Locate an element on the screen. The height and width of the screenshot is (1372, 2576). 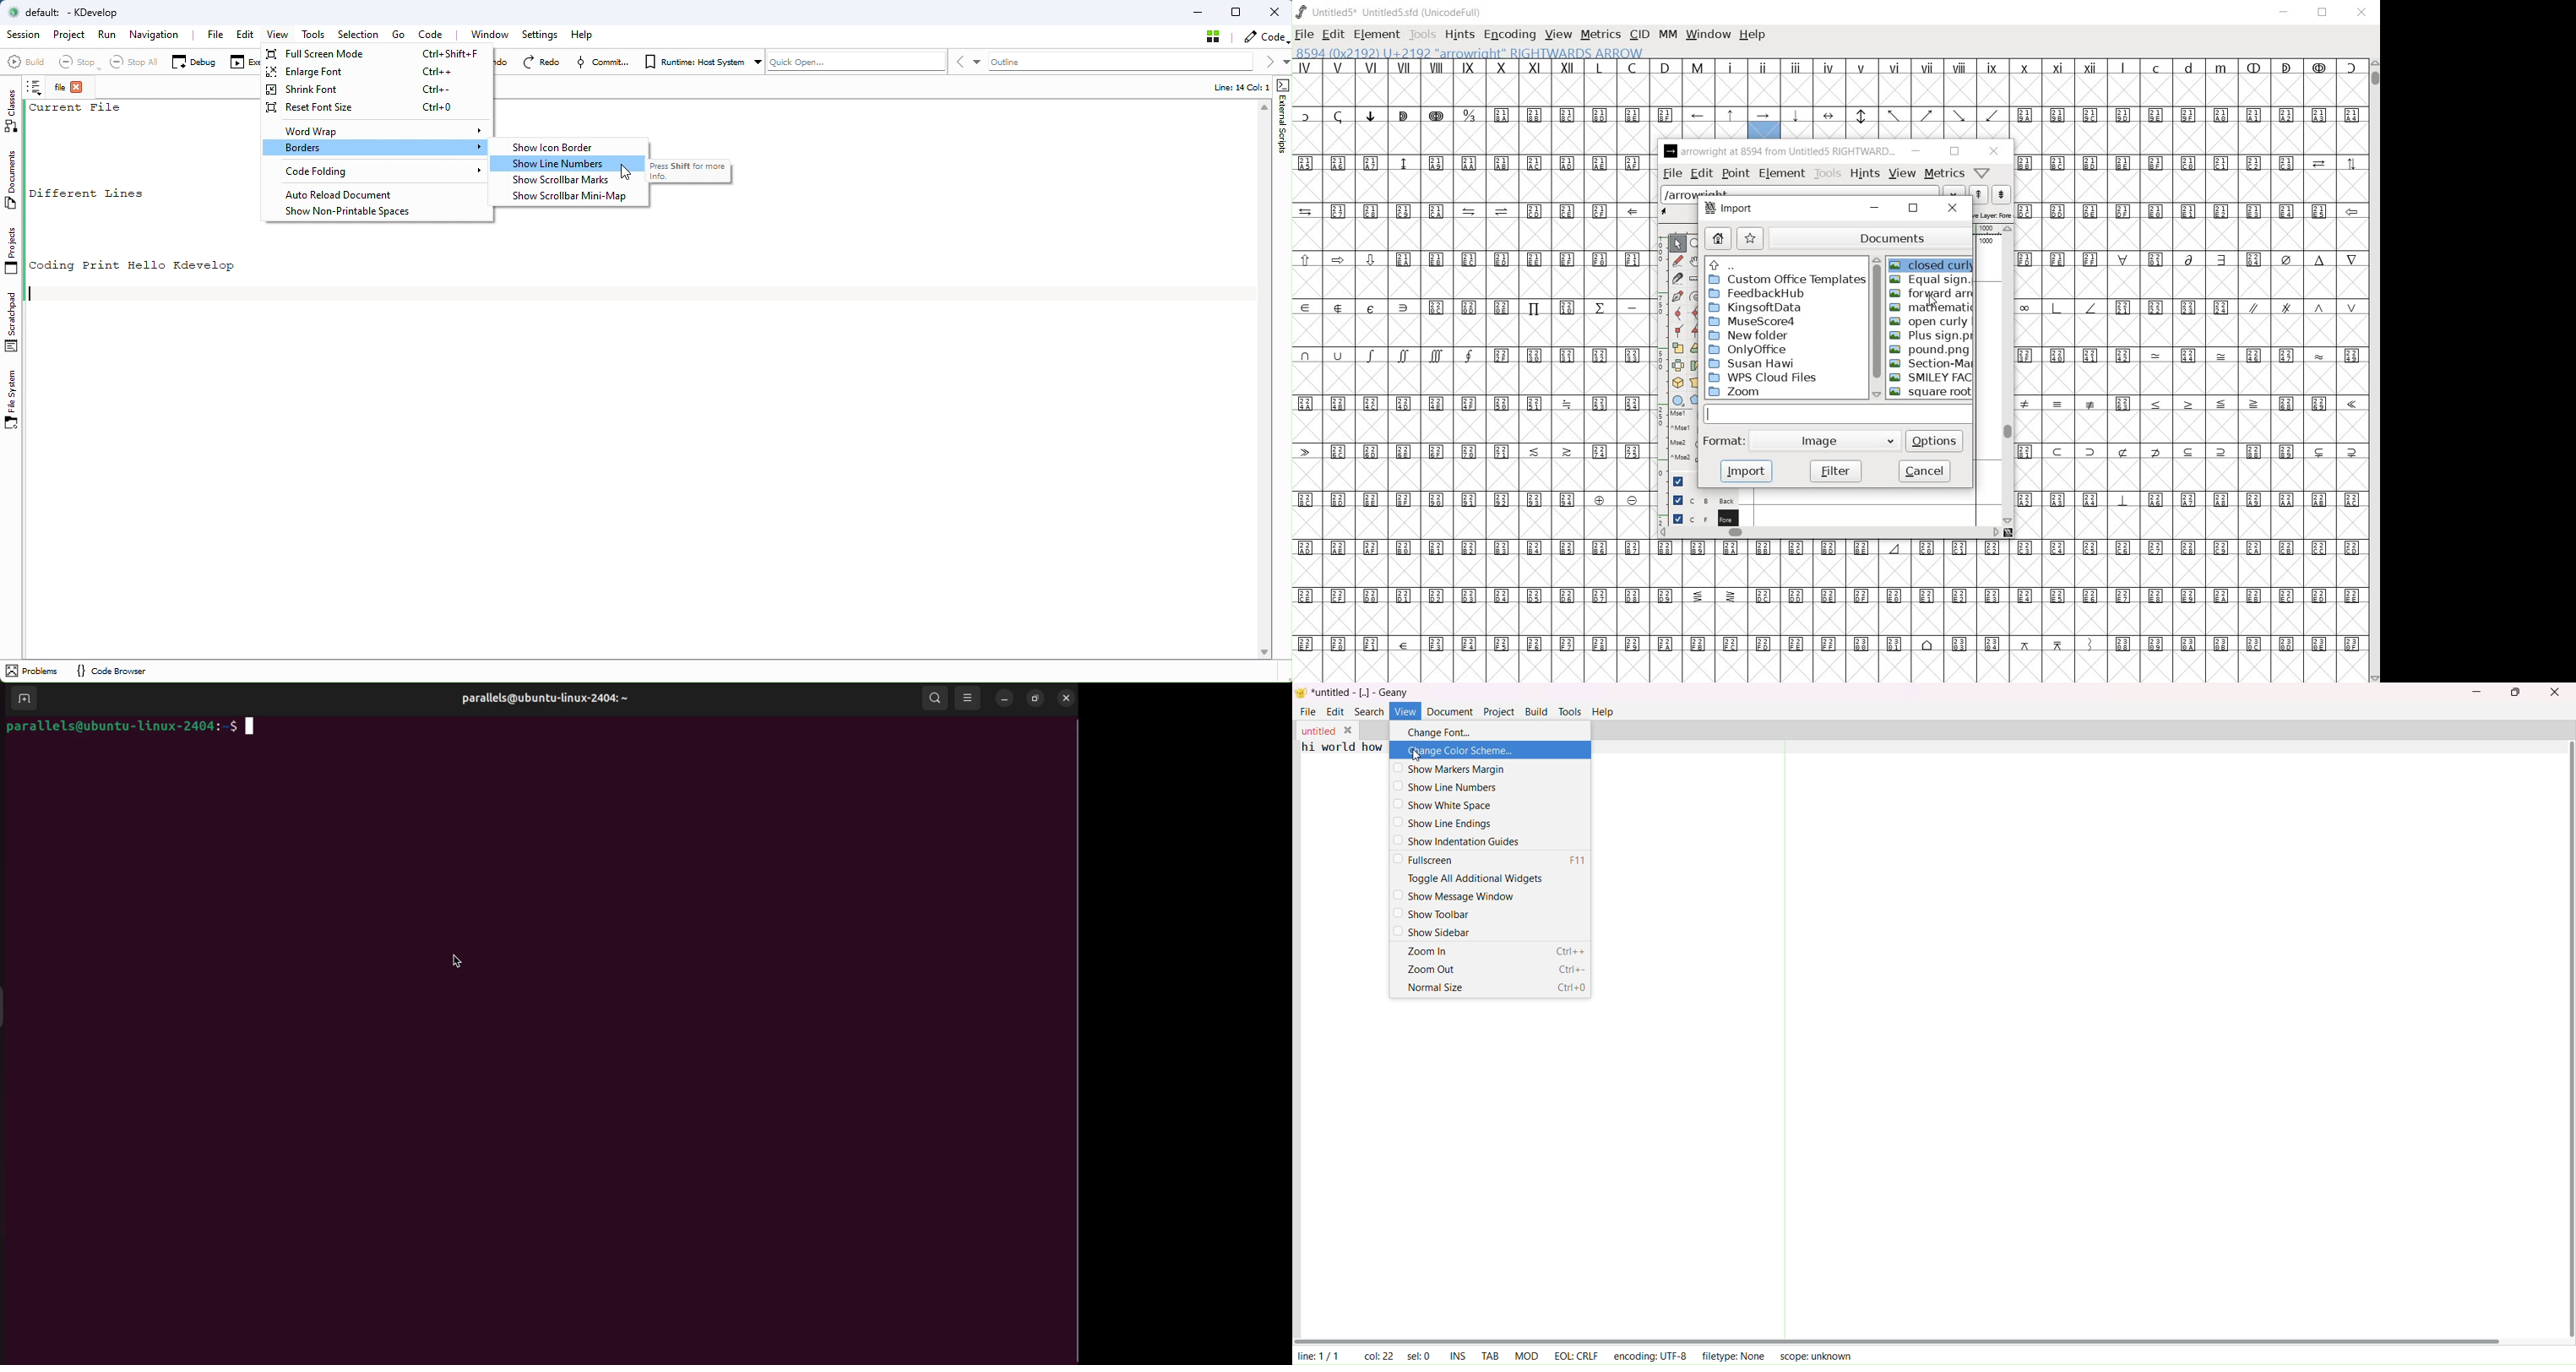
options is located at coordinates (1935, 439).